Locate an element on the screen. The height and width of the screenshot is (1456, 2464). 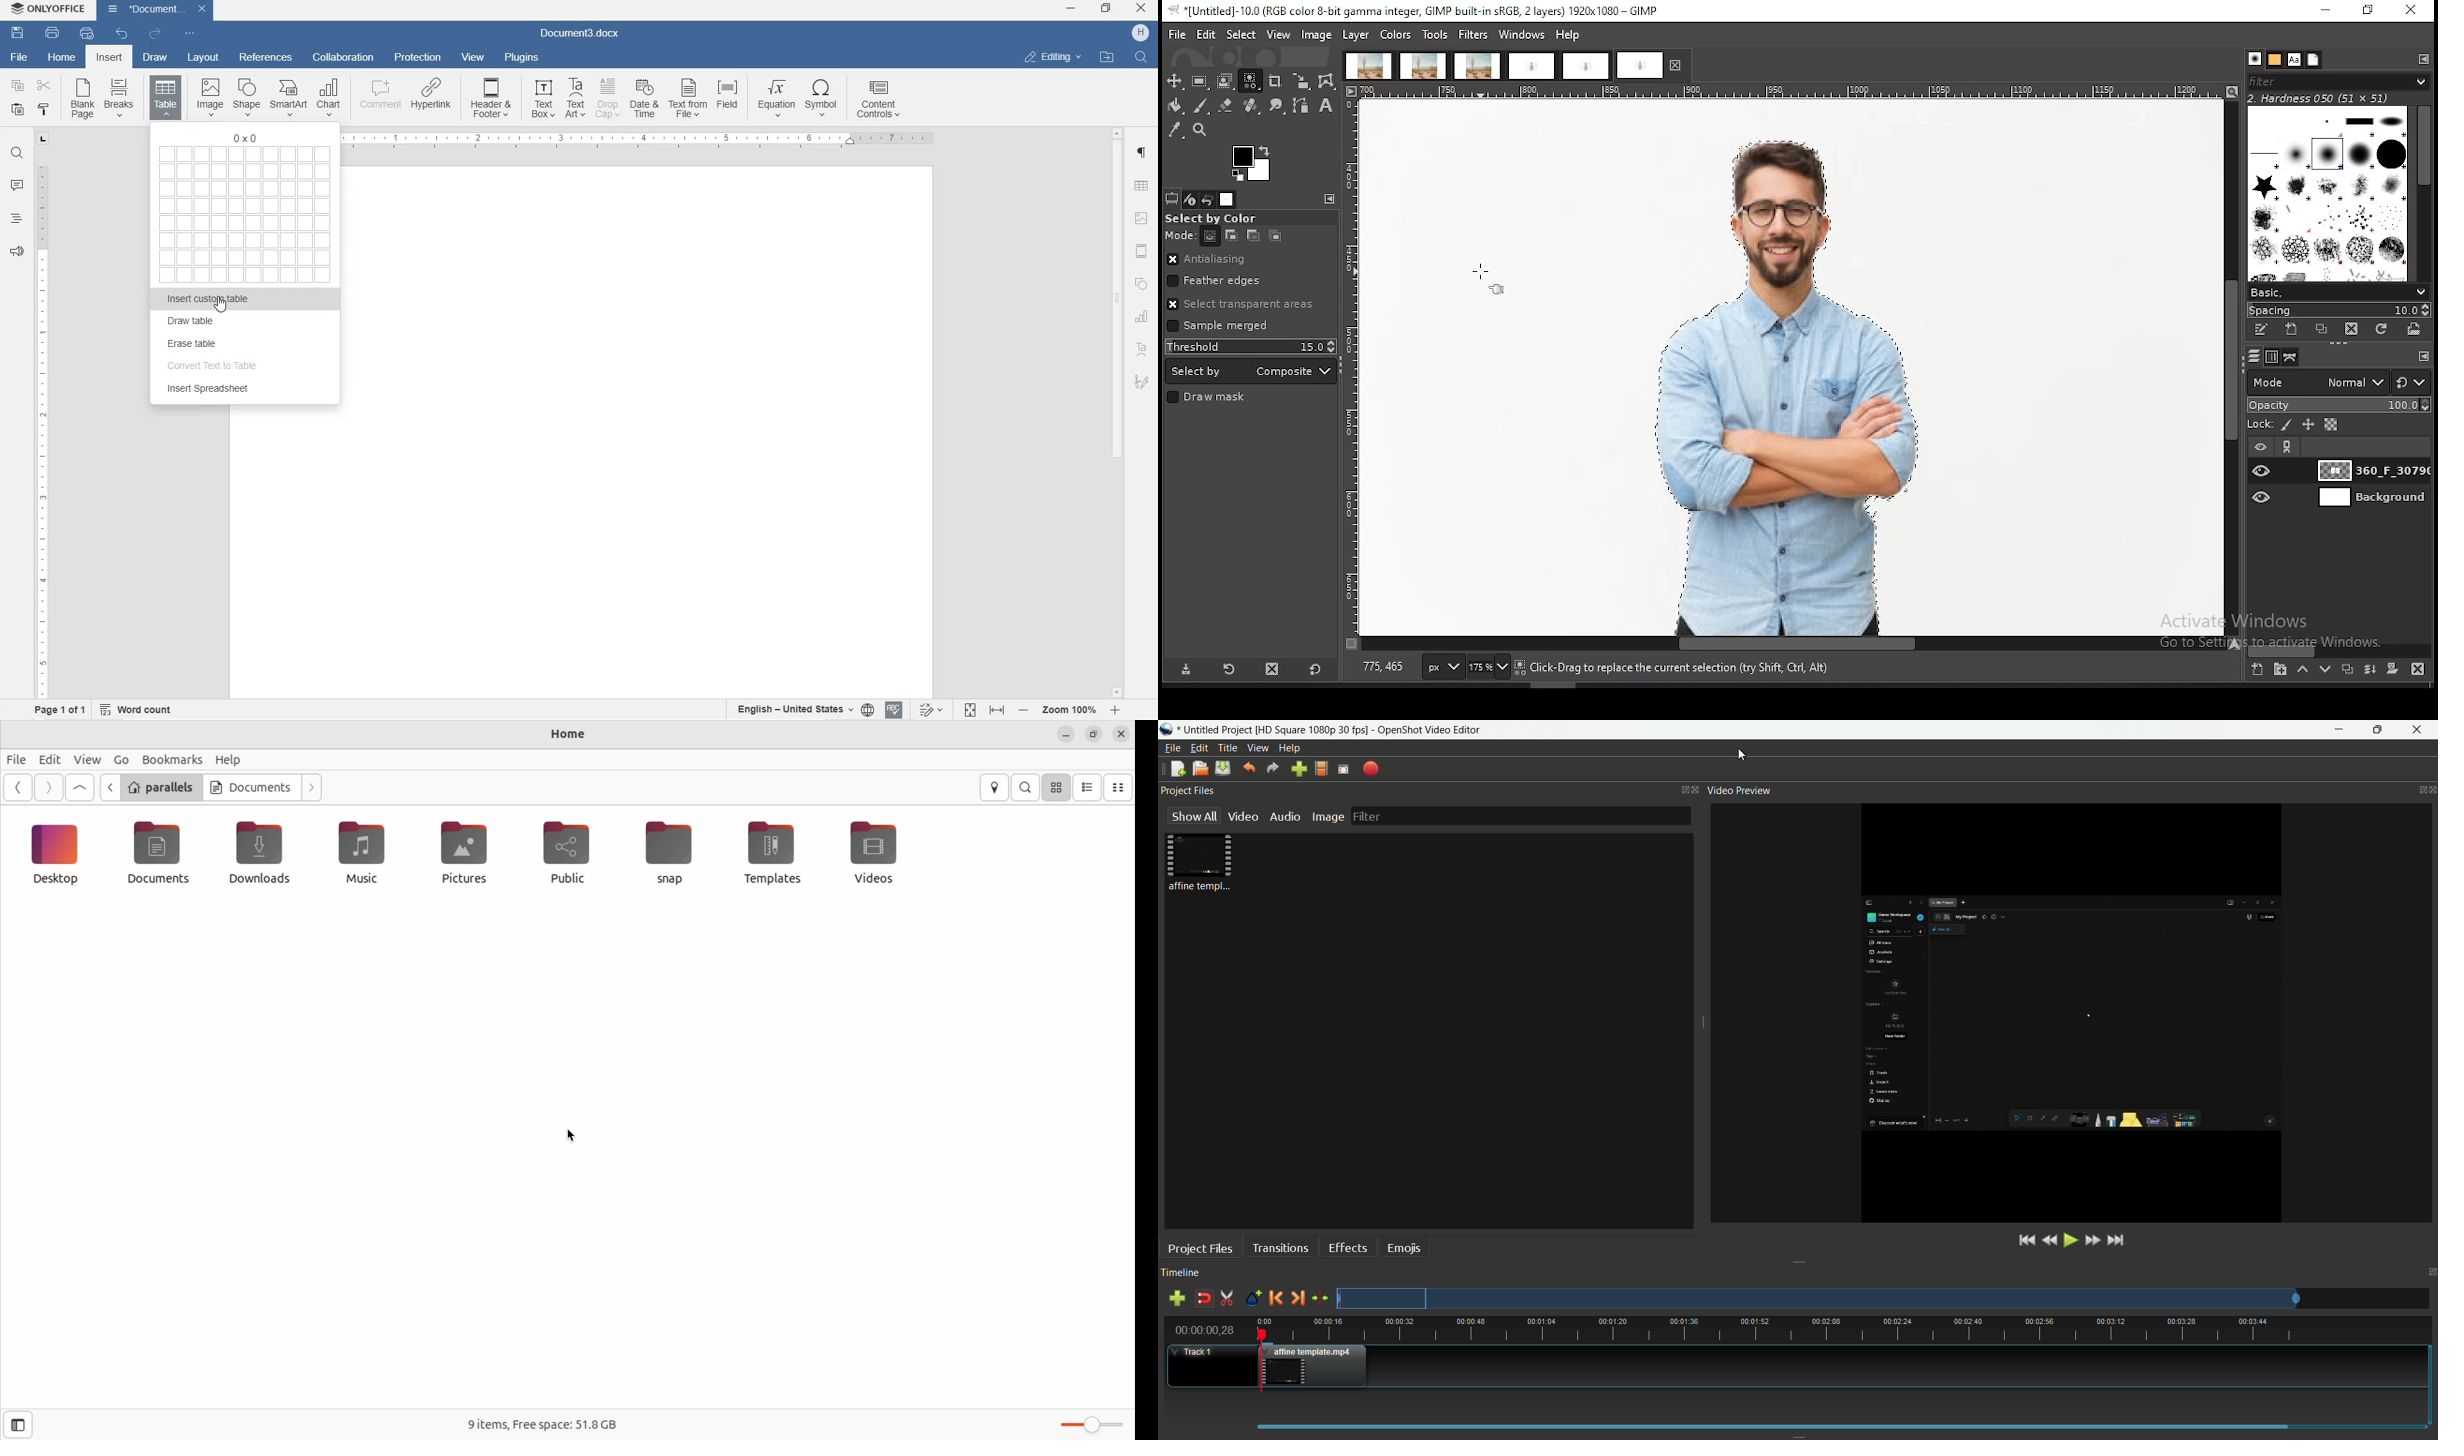
CHART is located at coordinates (1143, 319).